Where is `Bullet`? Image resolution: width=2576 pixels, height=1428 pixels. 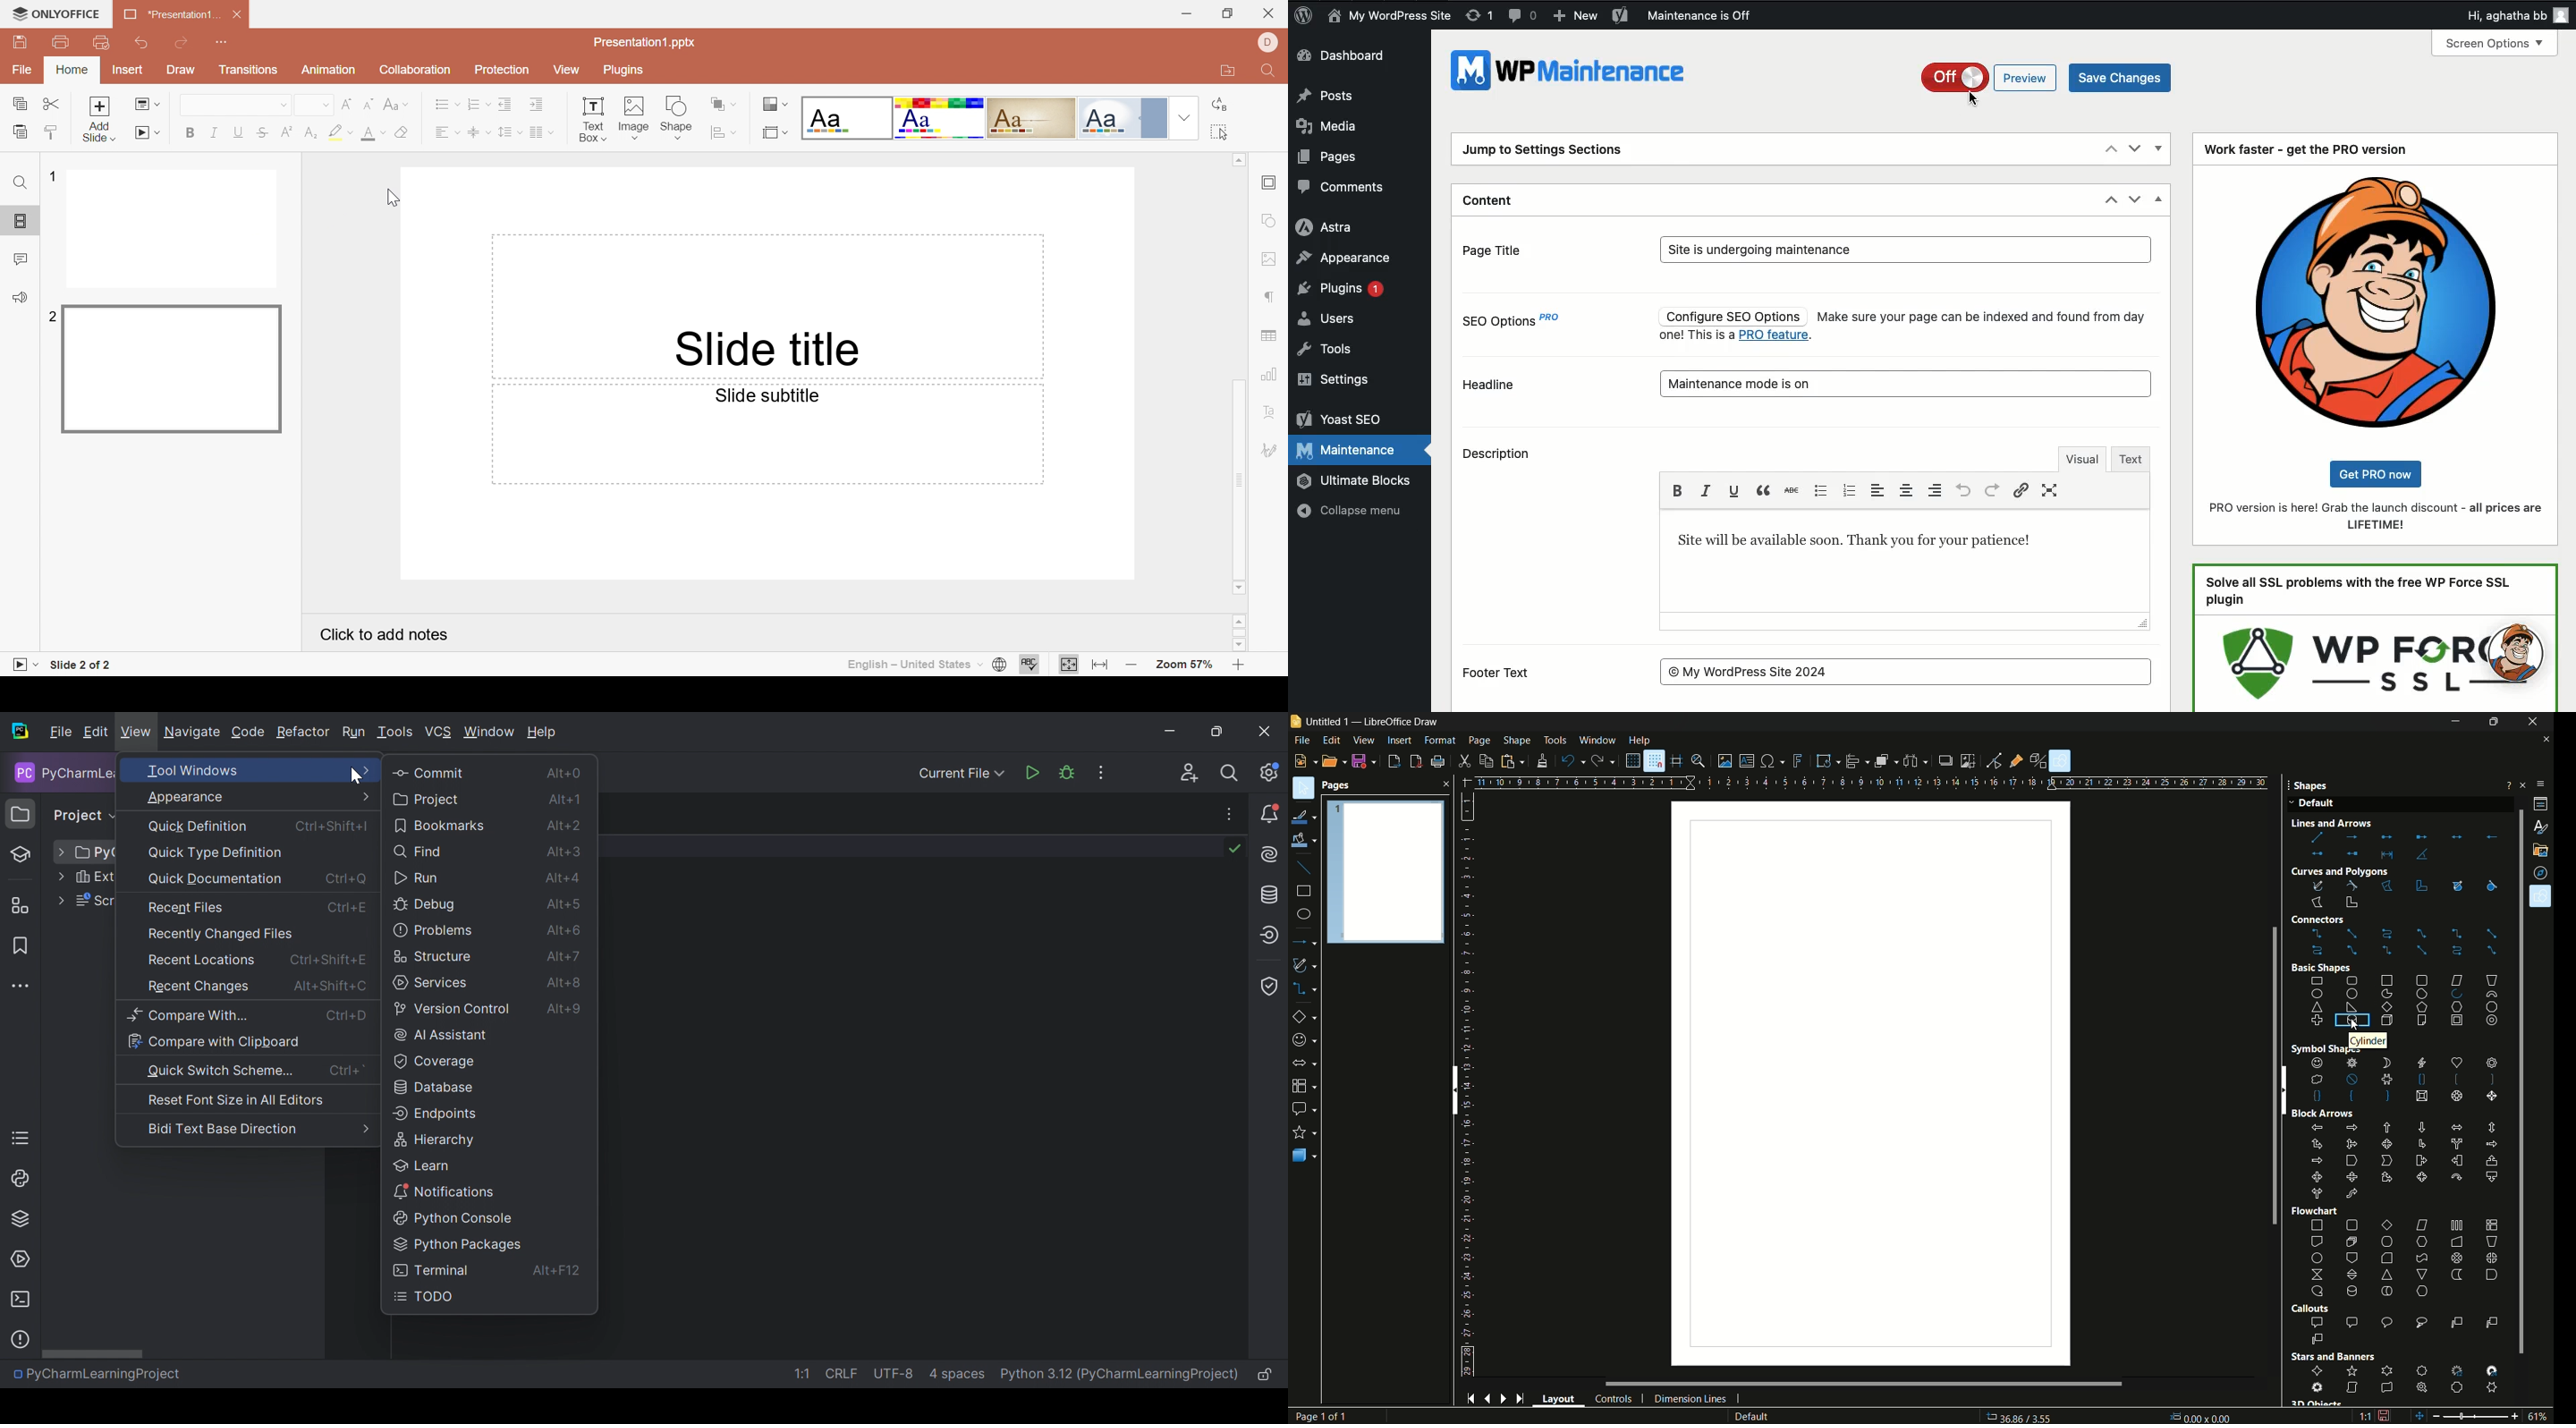 Bullet is located at coordinates (1818, 489).